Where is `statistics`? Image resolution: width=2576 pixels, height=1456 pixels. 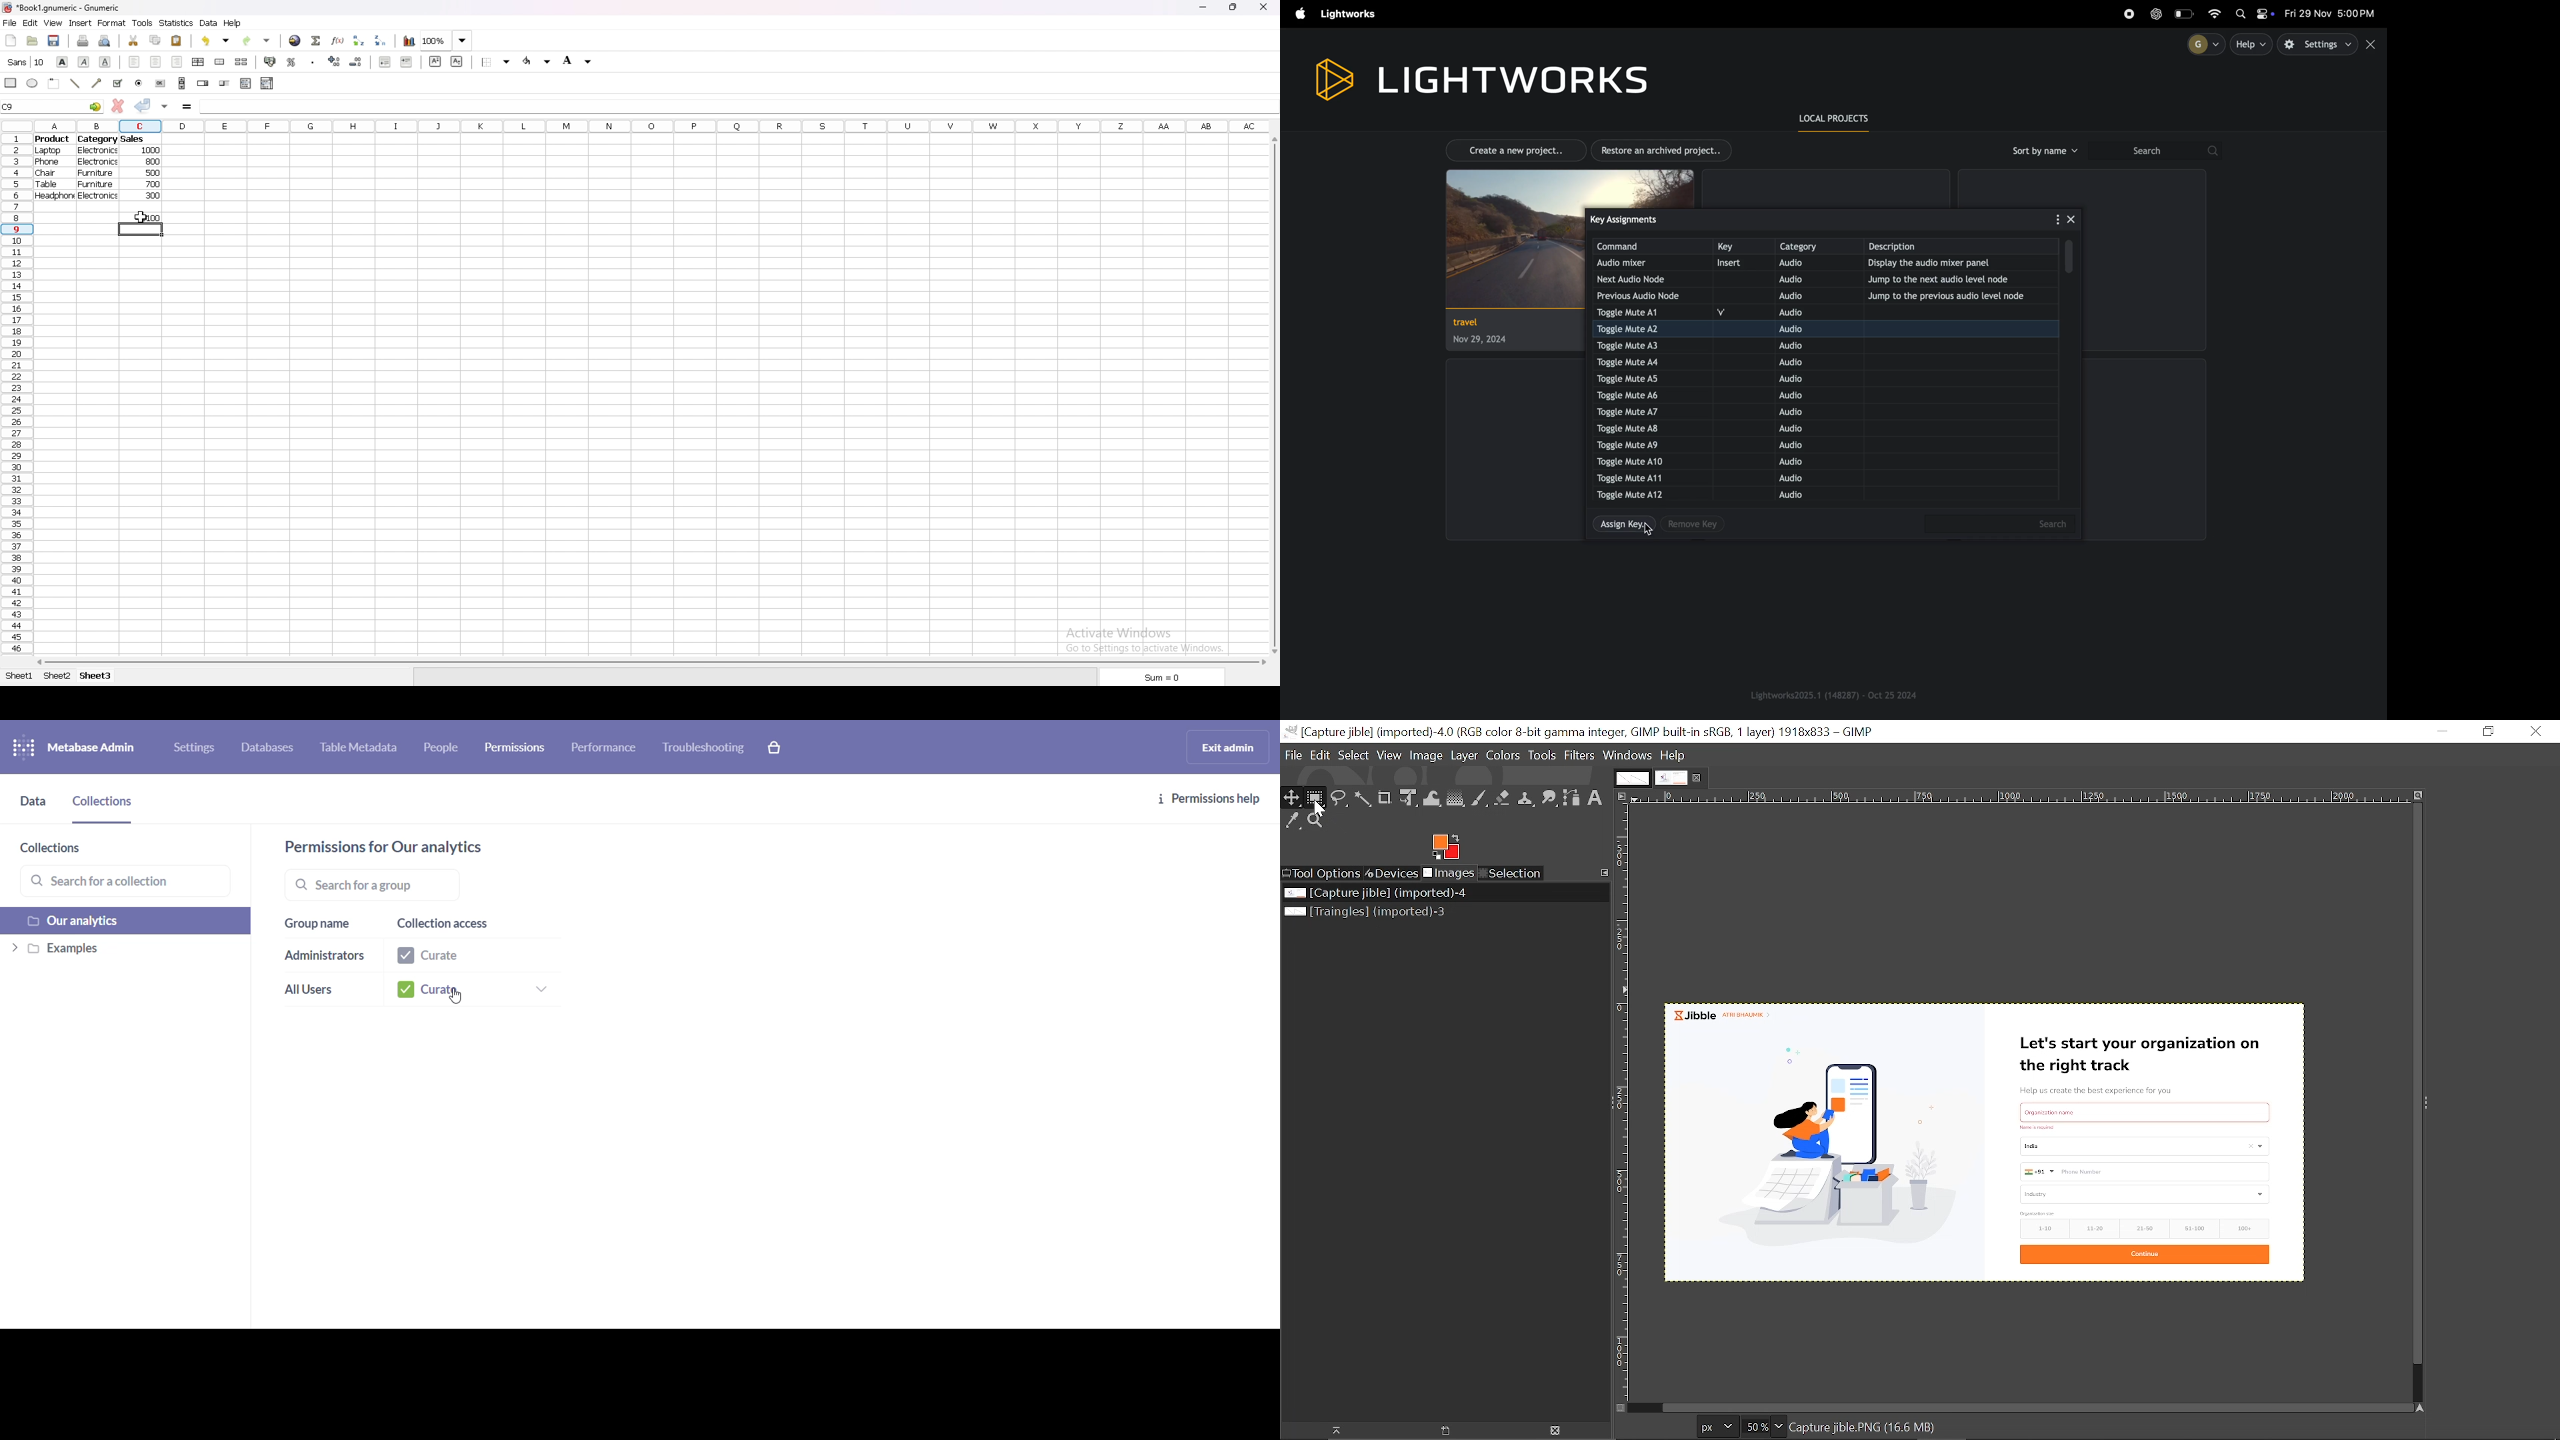
statistics is located at coordinates (177, 23).